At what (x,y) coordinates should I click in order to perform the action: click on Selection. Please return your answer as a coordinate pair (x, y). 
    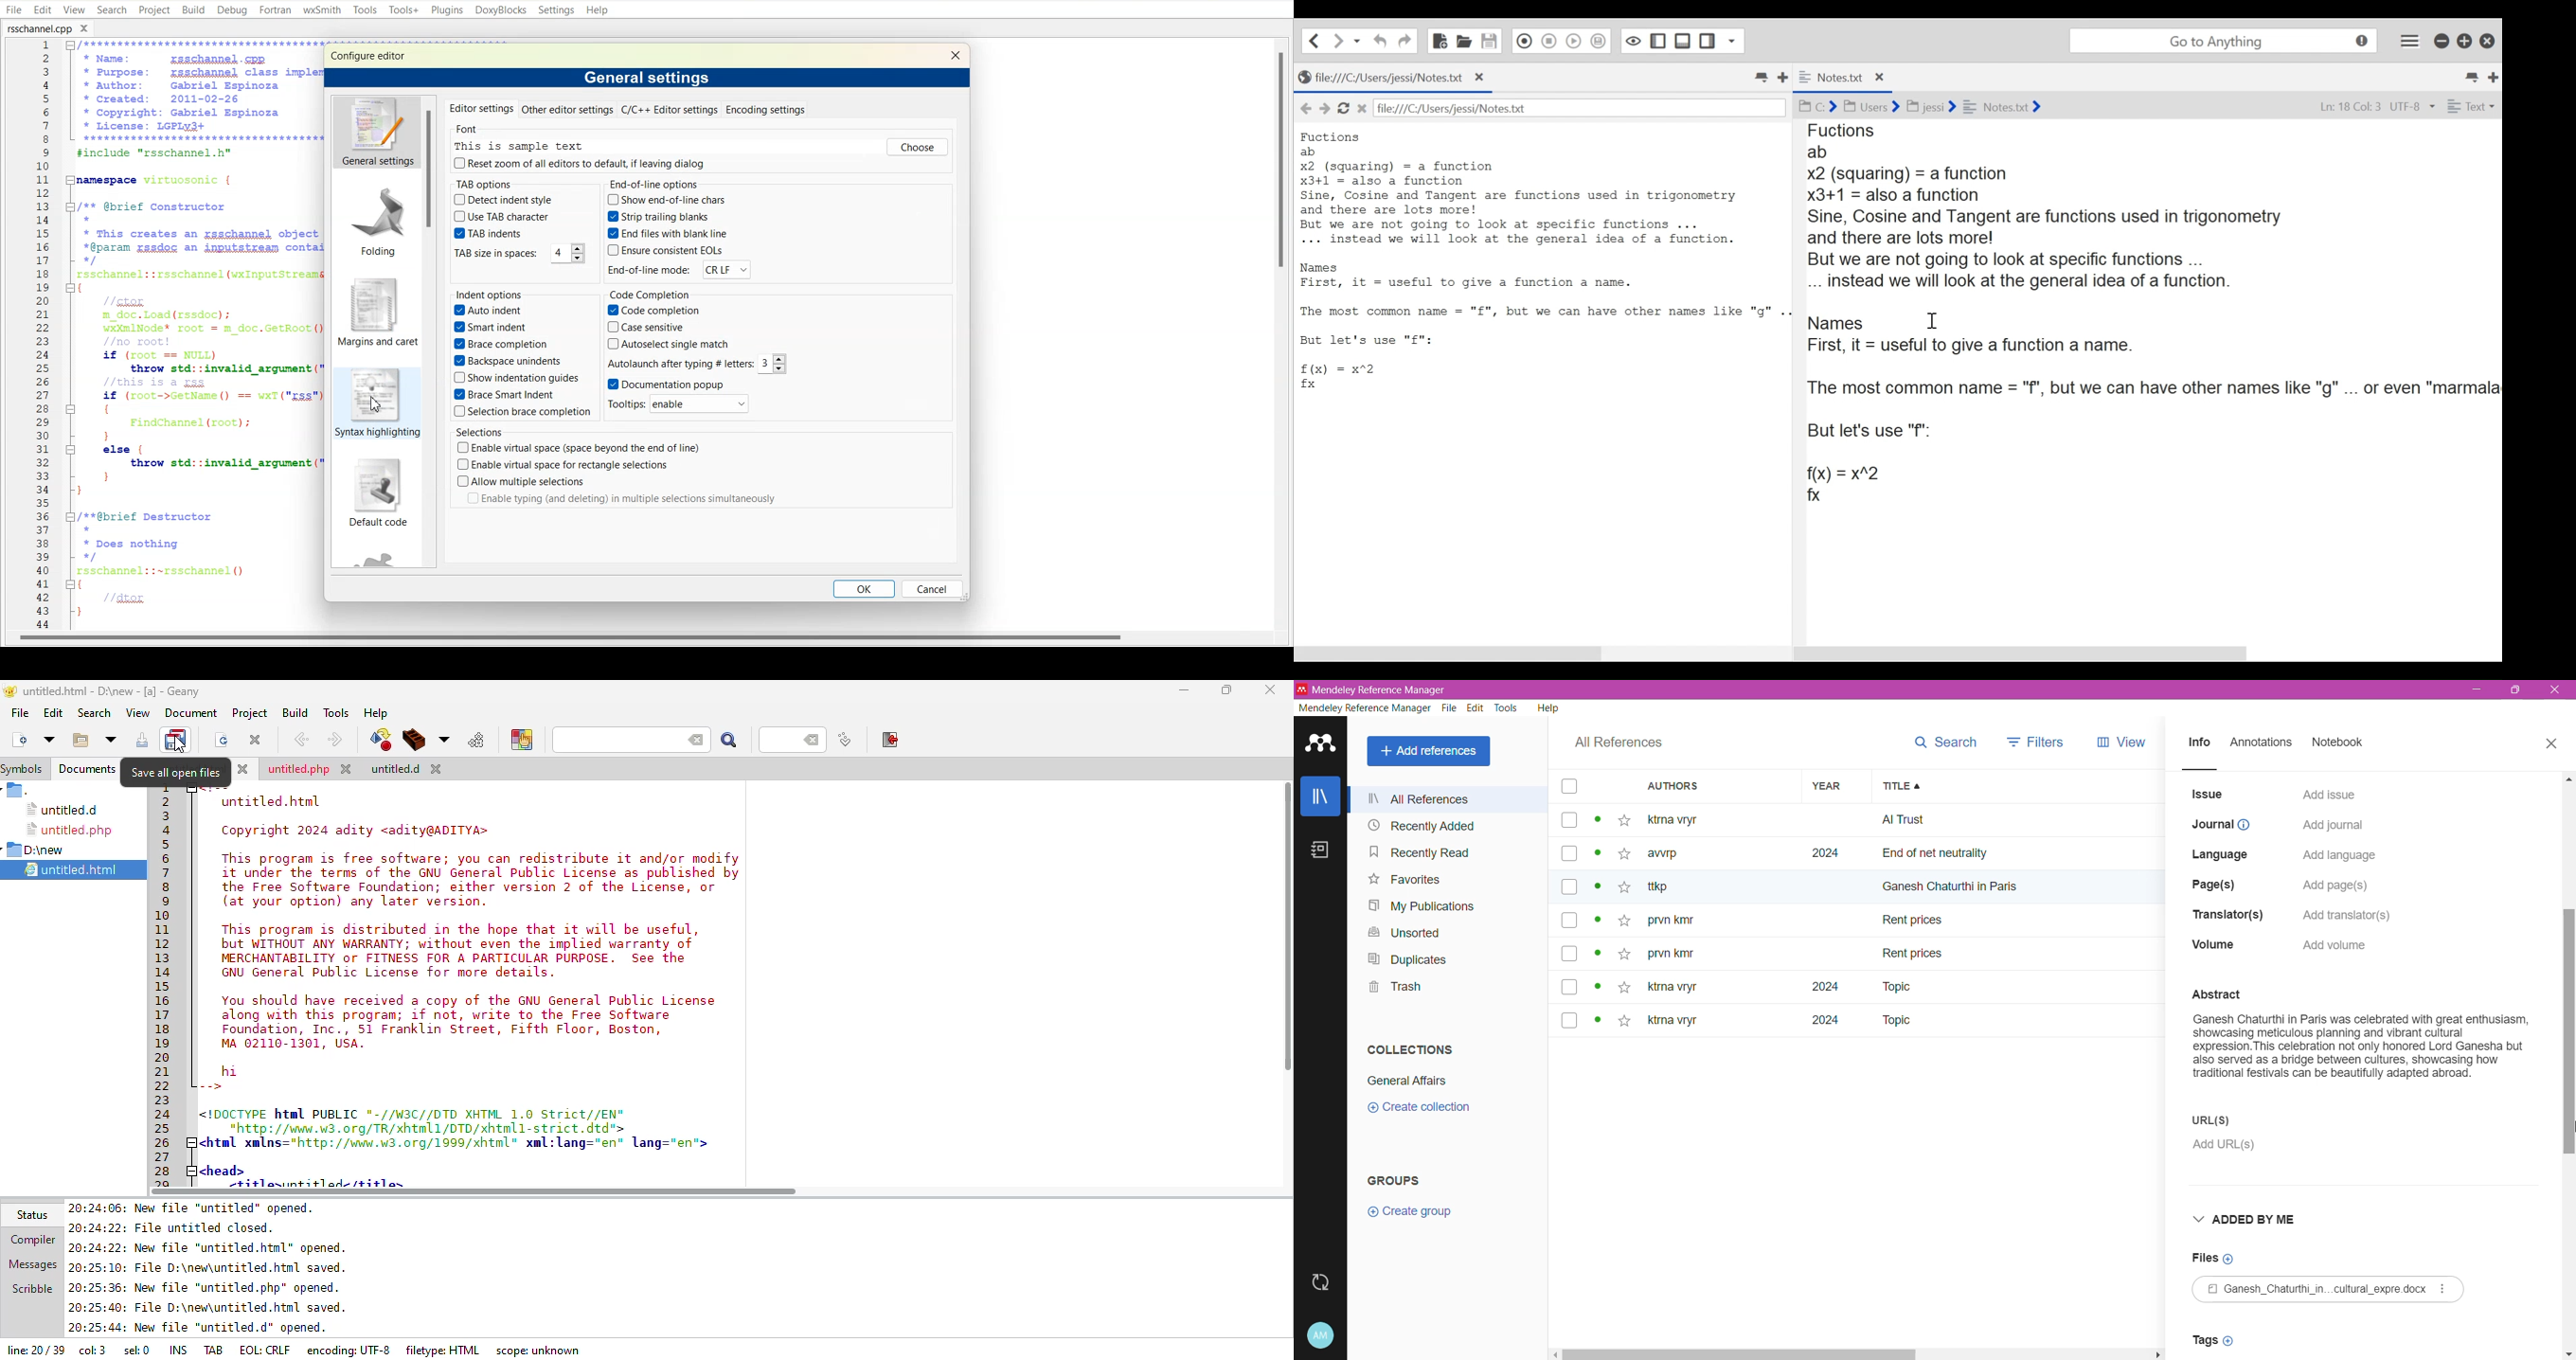
    Looking at the image, I should click on (480, 432).